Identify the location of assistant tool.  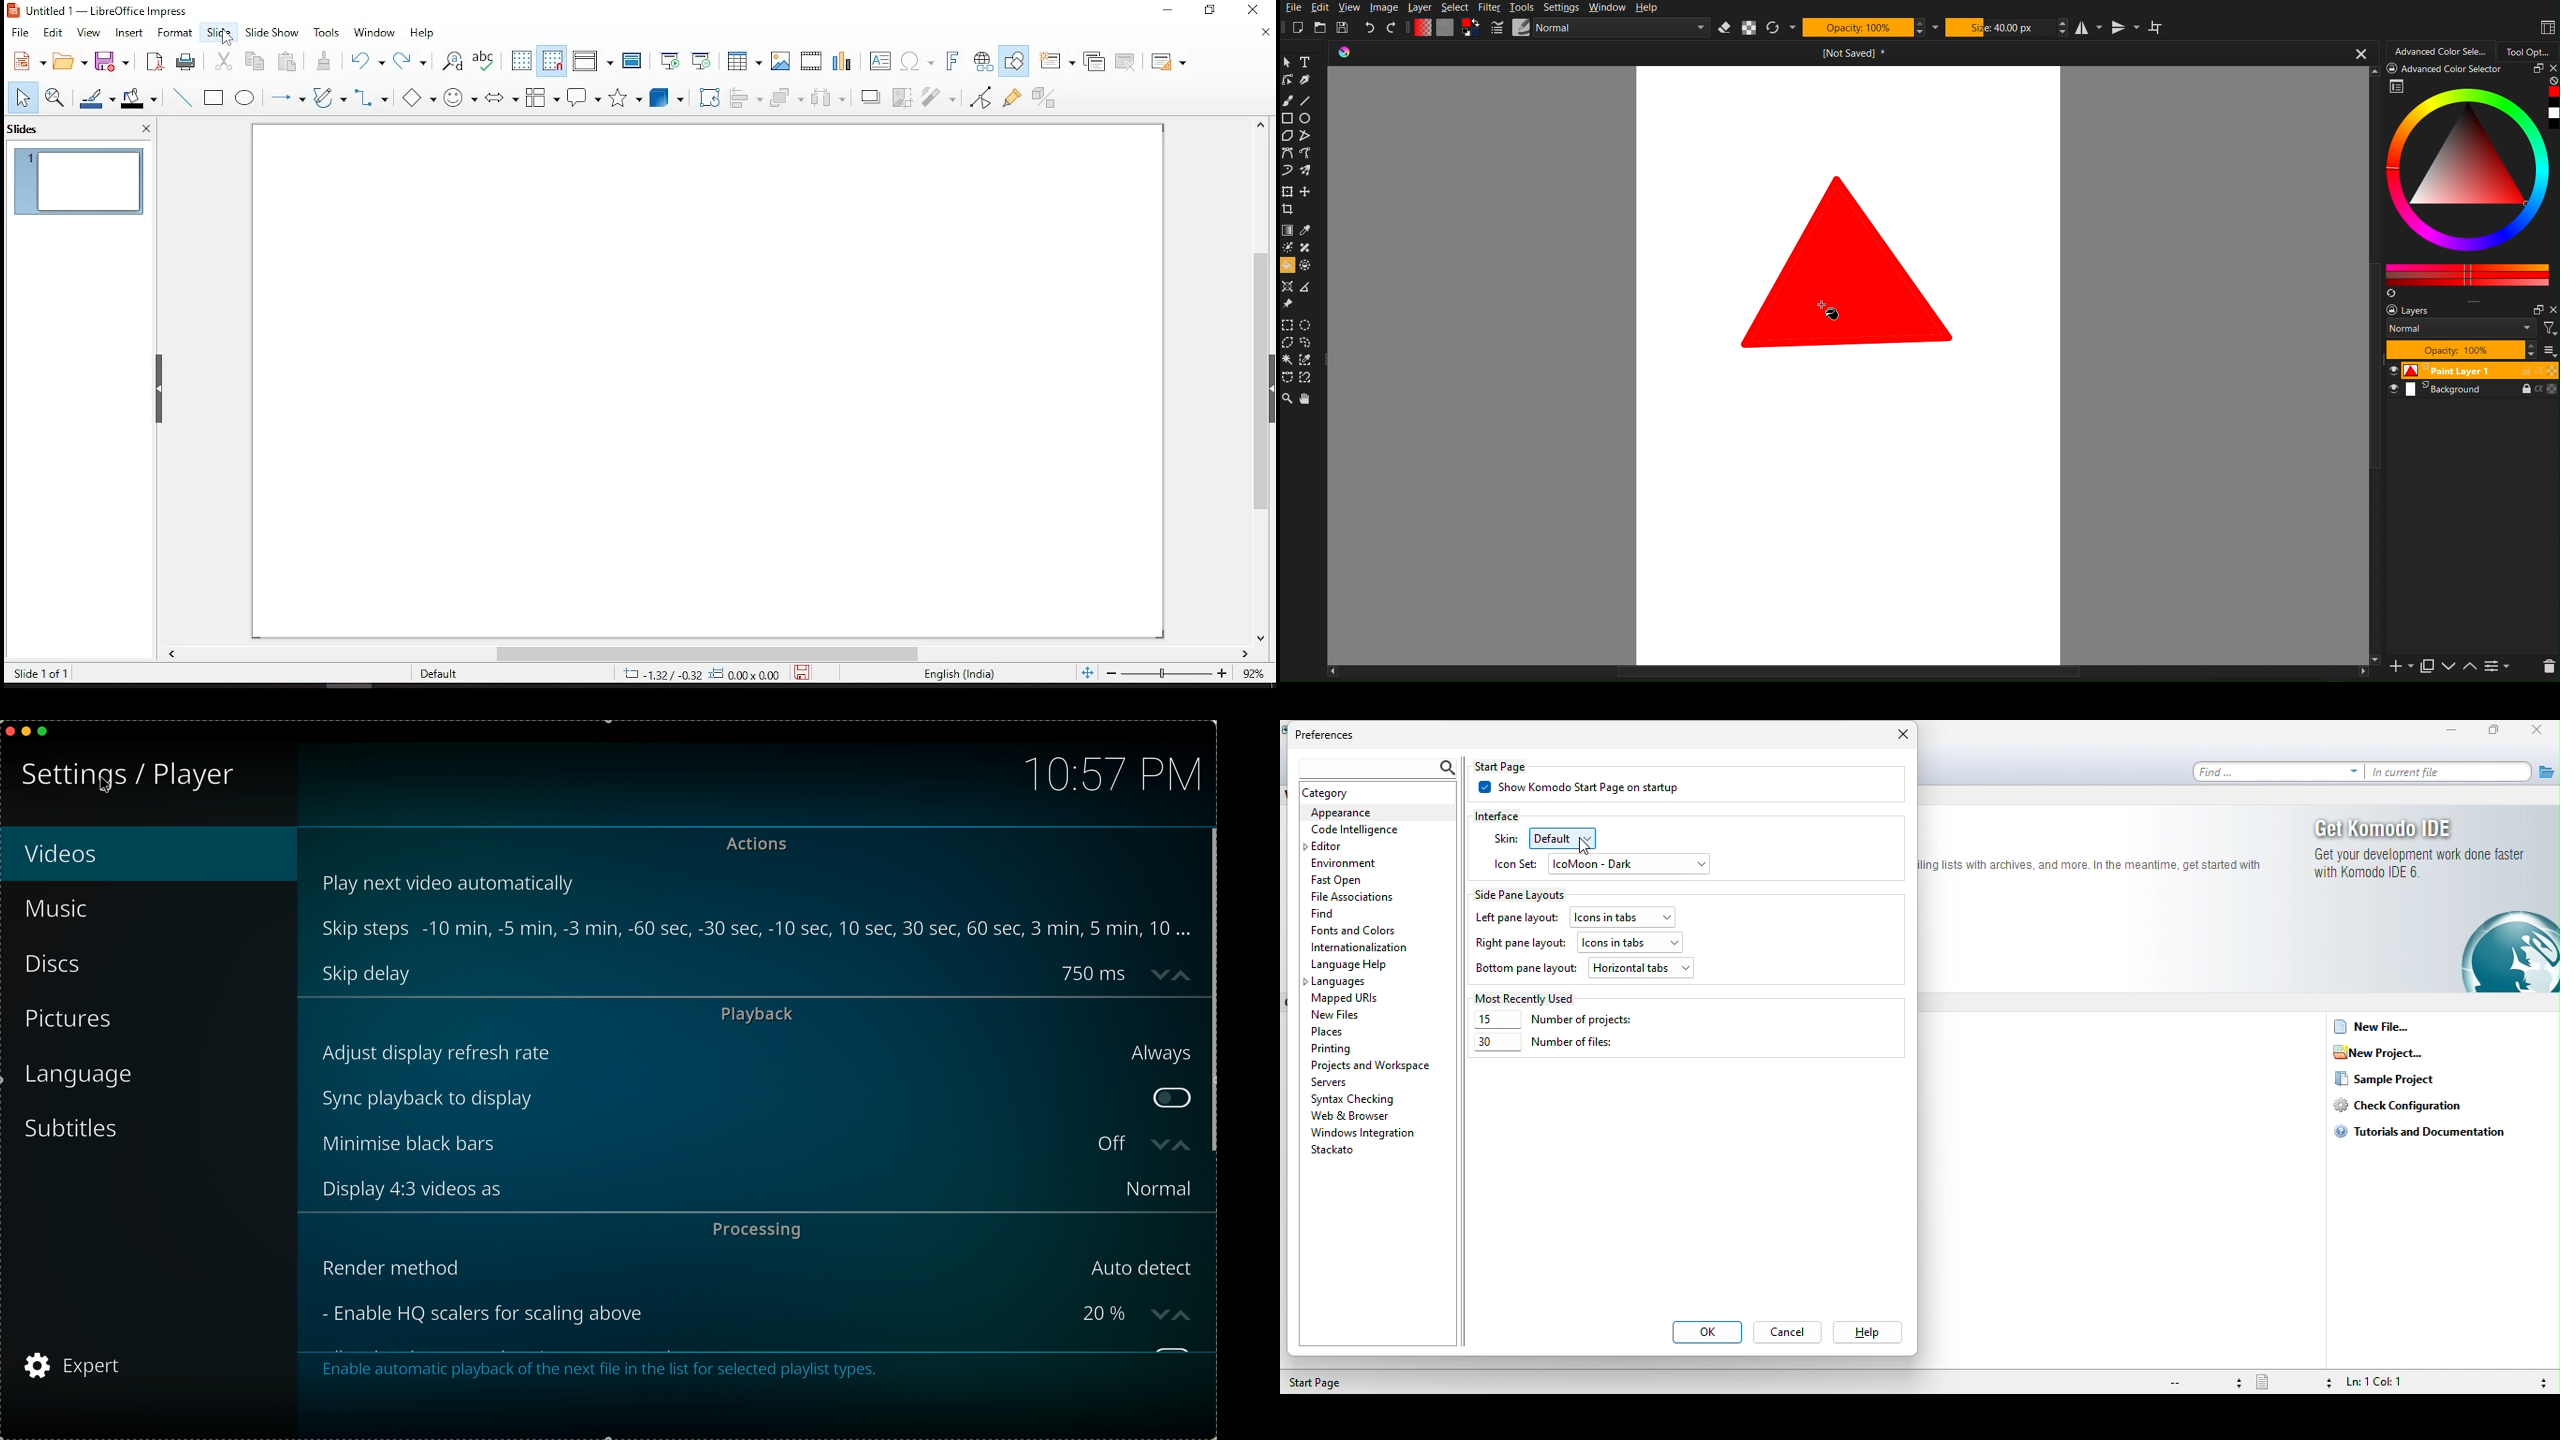
(1288, 286).